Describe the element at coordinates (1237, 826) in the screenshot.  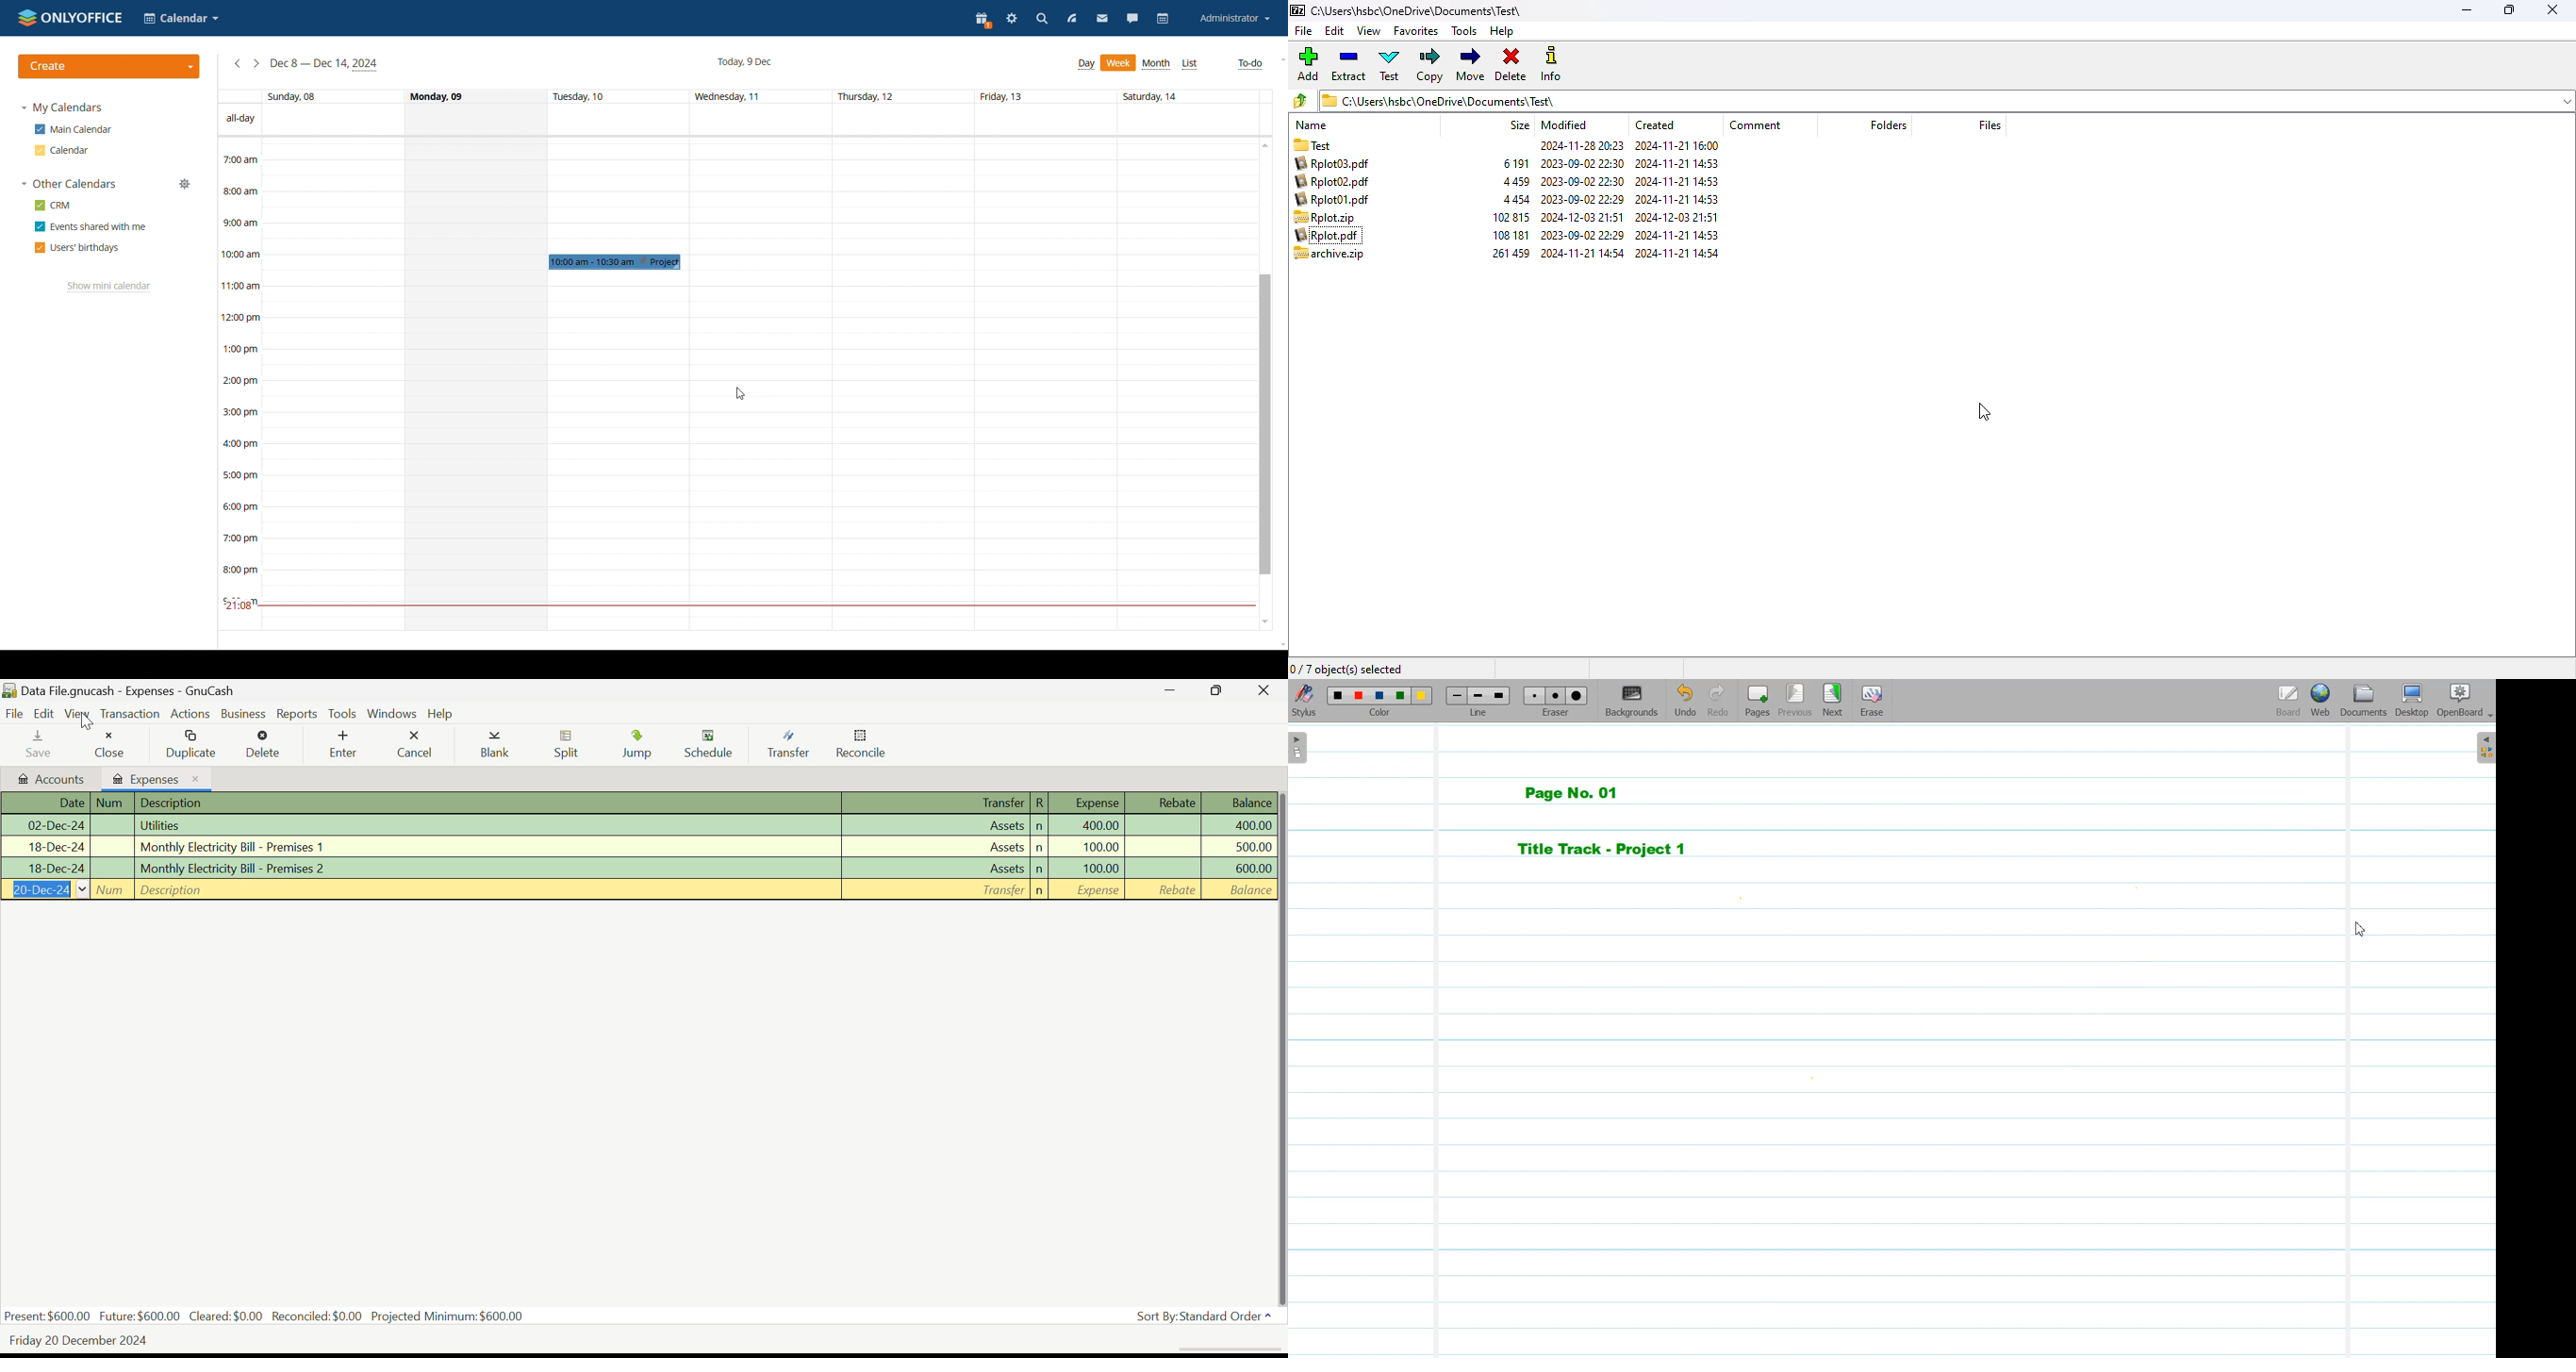
I see `Amount` at that location.